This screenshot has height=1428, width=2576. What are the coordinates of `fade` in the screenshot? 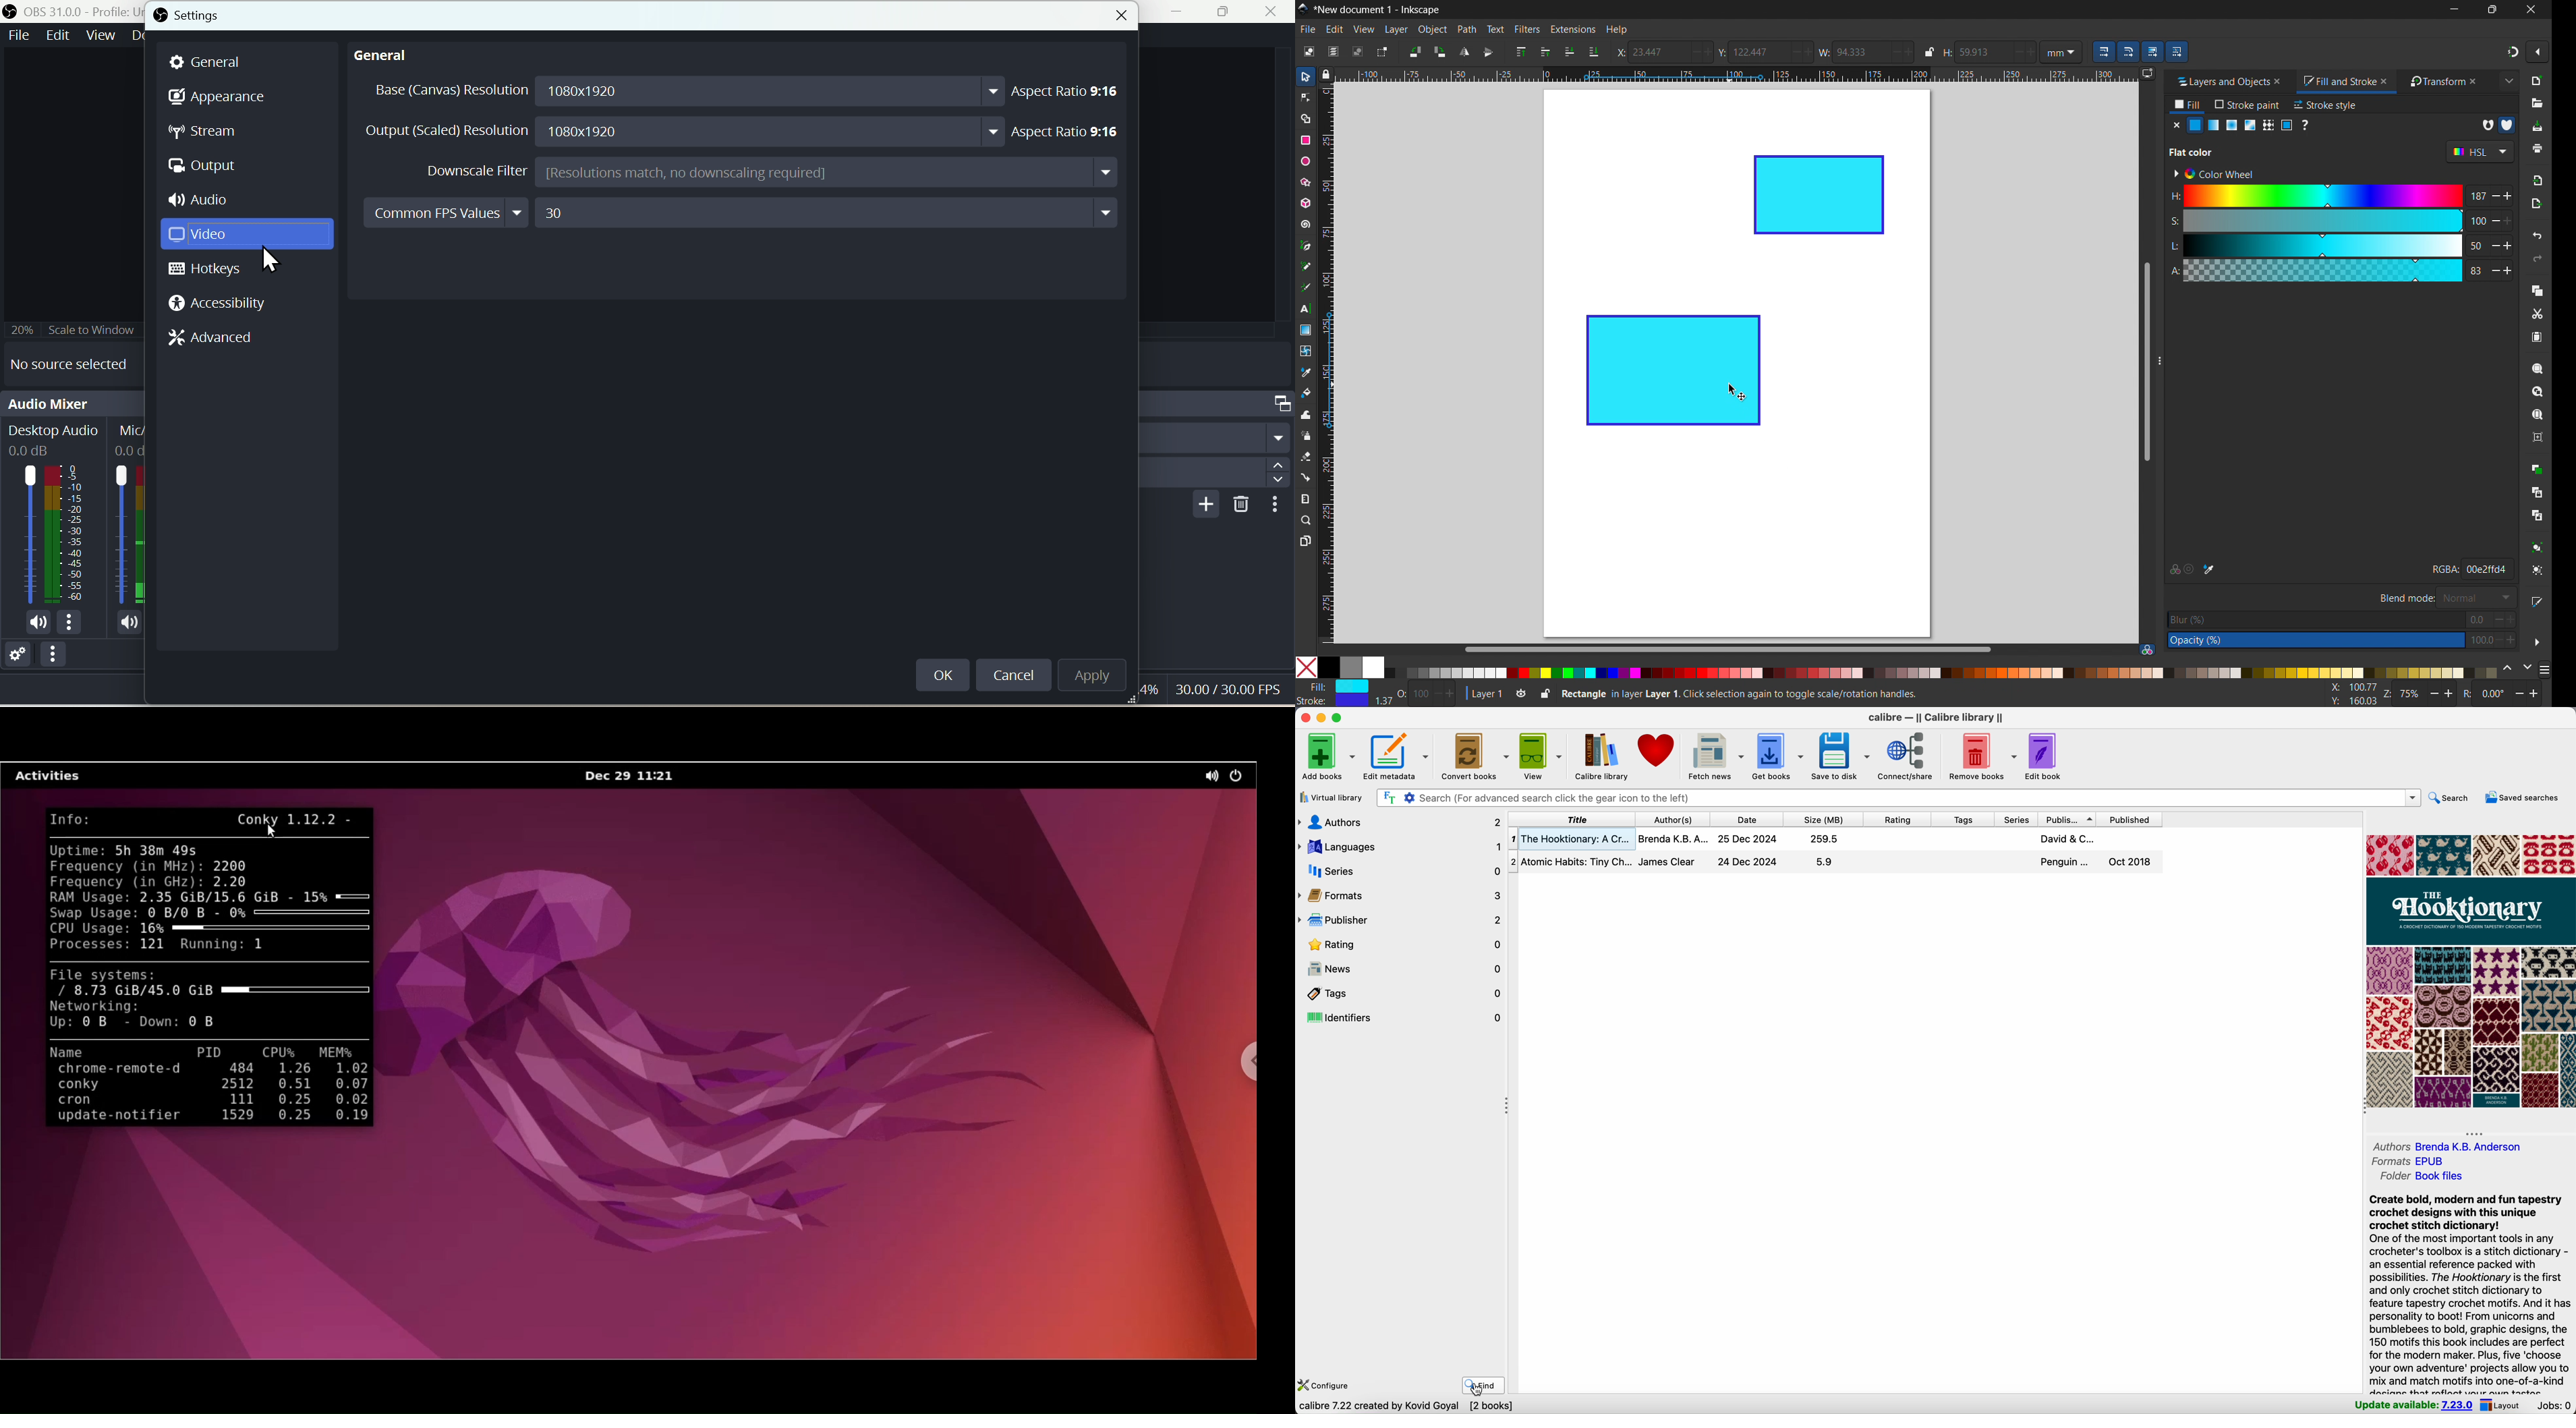 It's located at (1215, 437).